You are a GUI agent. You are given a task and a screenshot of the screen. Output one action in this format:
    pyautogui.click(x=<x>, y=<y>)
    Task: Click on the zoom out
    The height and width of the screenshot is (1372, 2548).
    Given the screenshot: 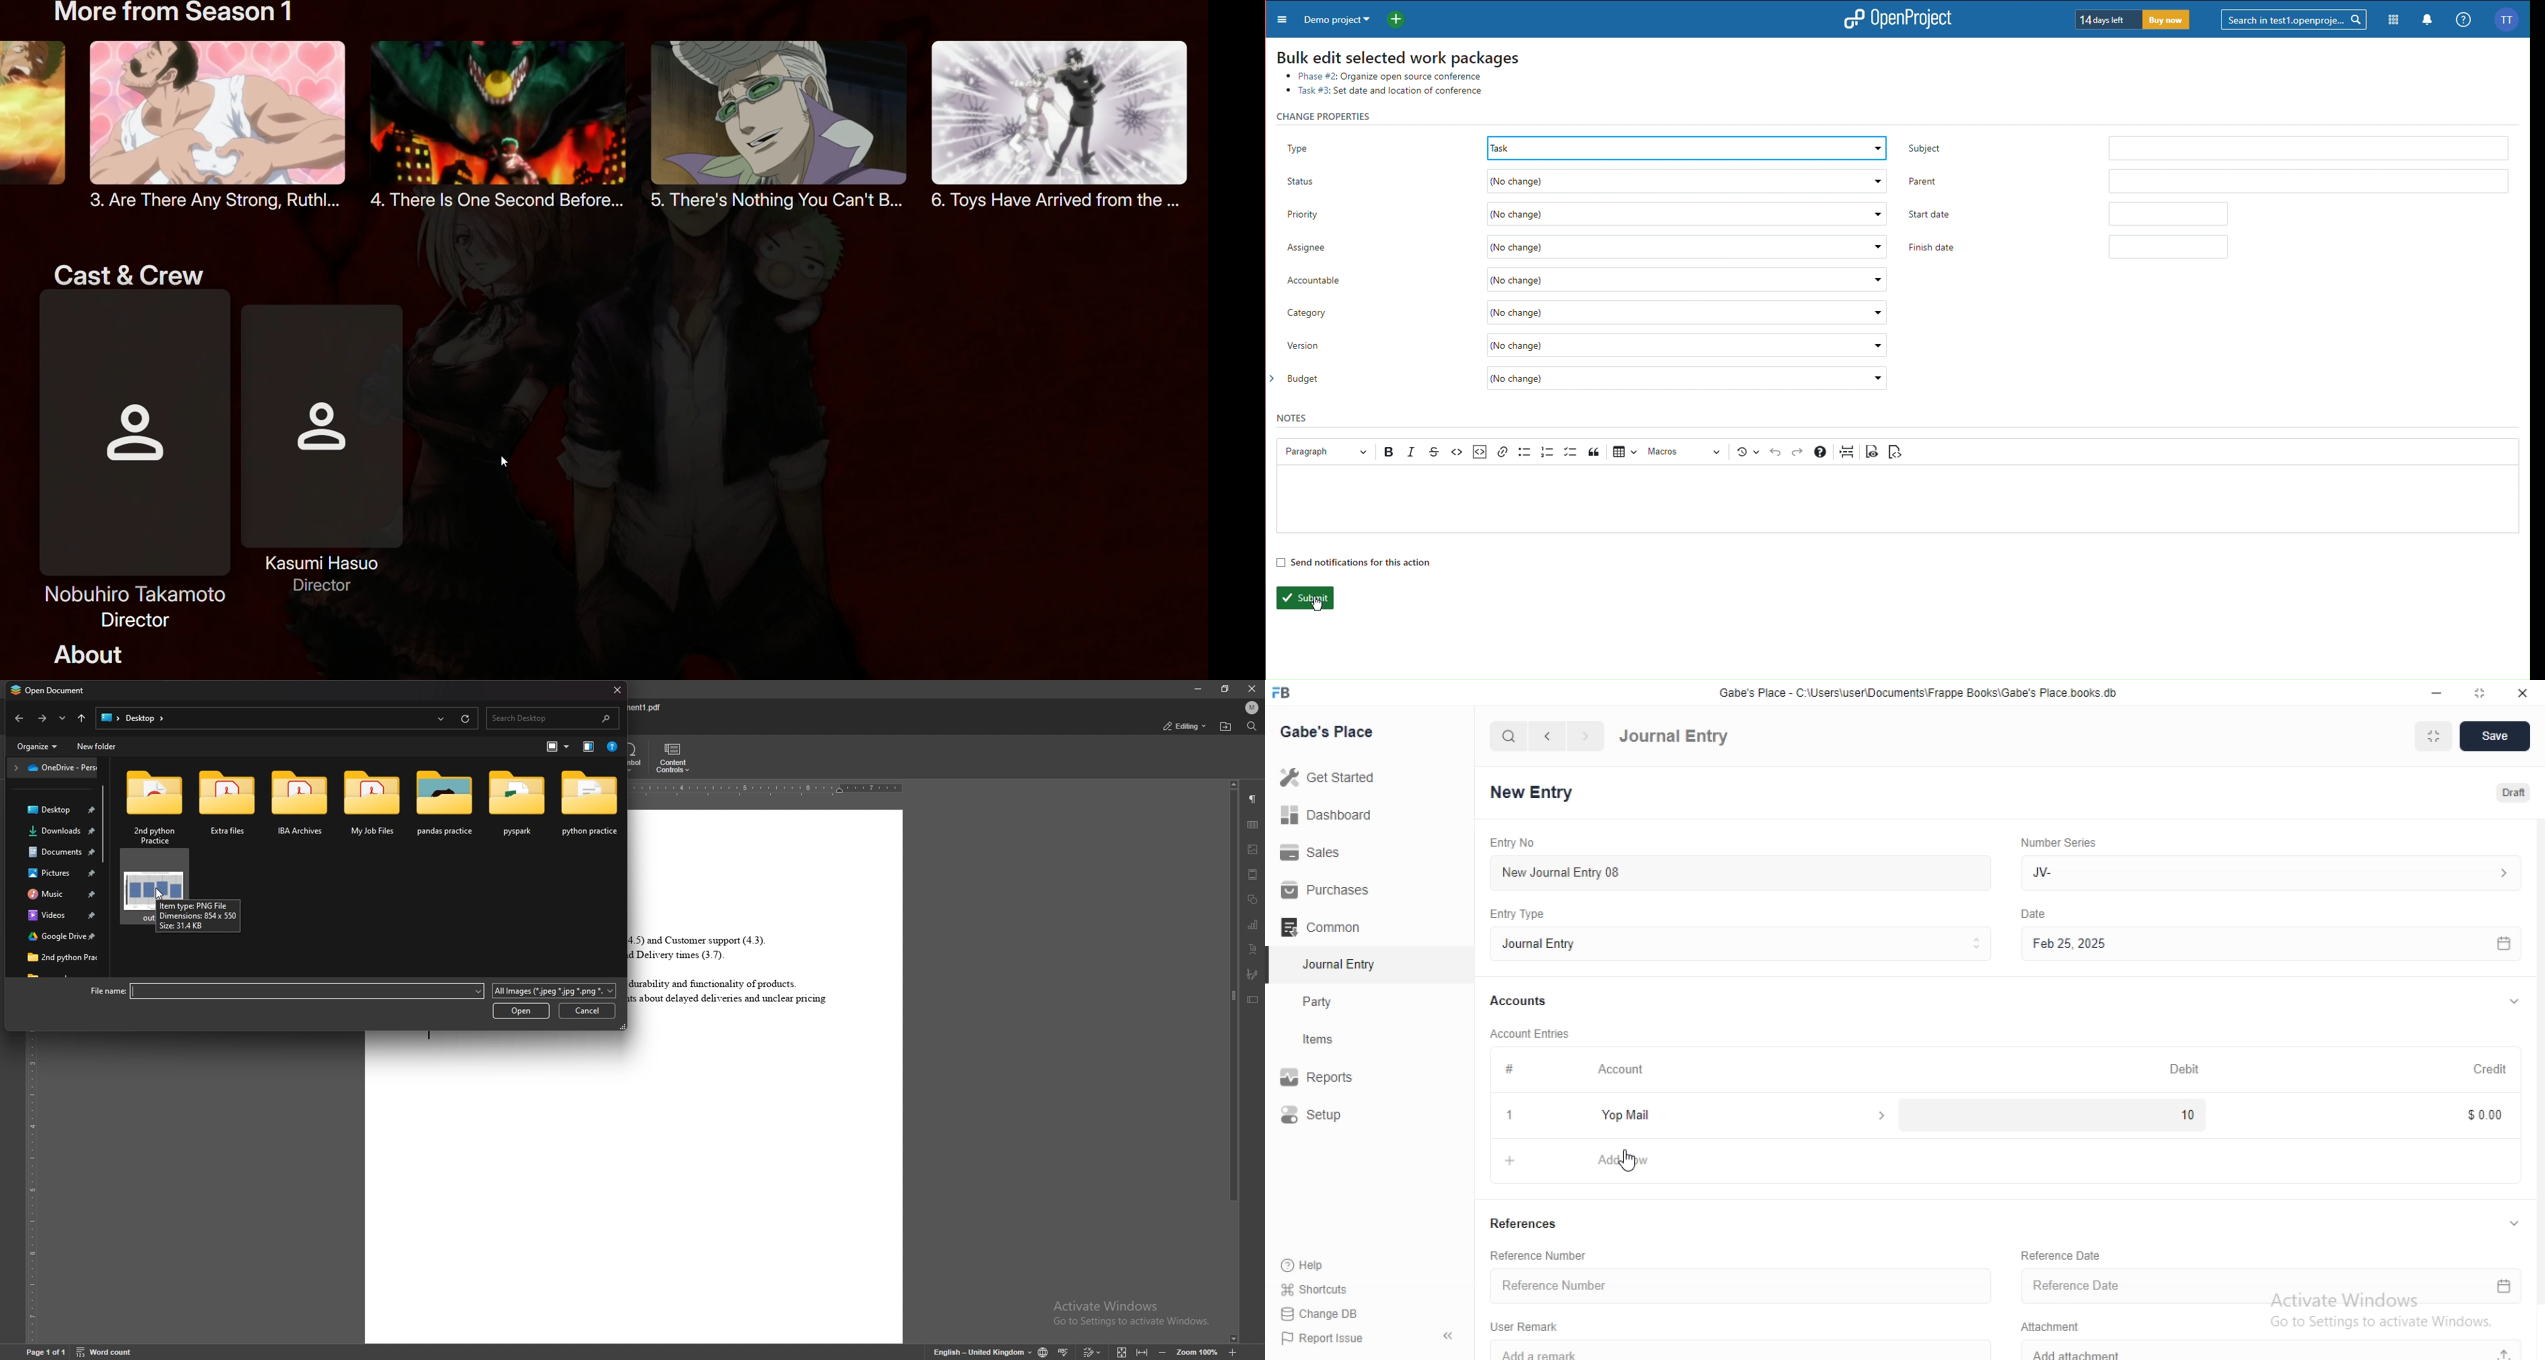 What is the action you would take?
    pyautogui.click(x=1162, y=1352)
    